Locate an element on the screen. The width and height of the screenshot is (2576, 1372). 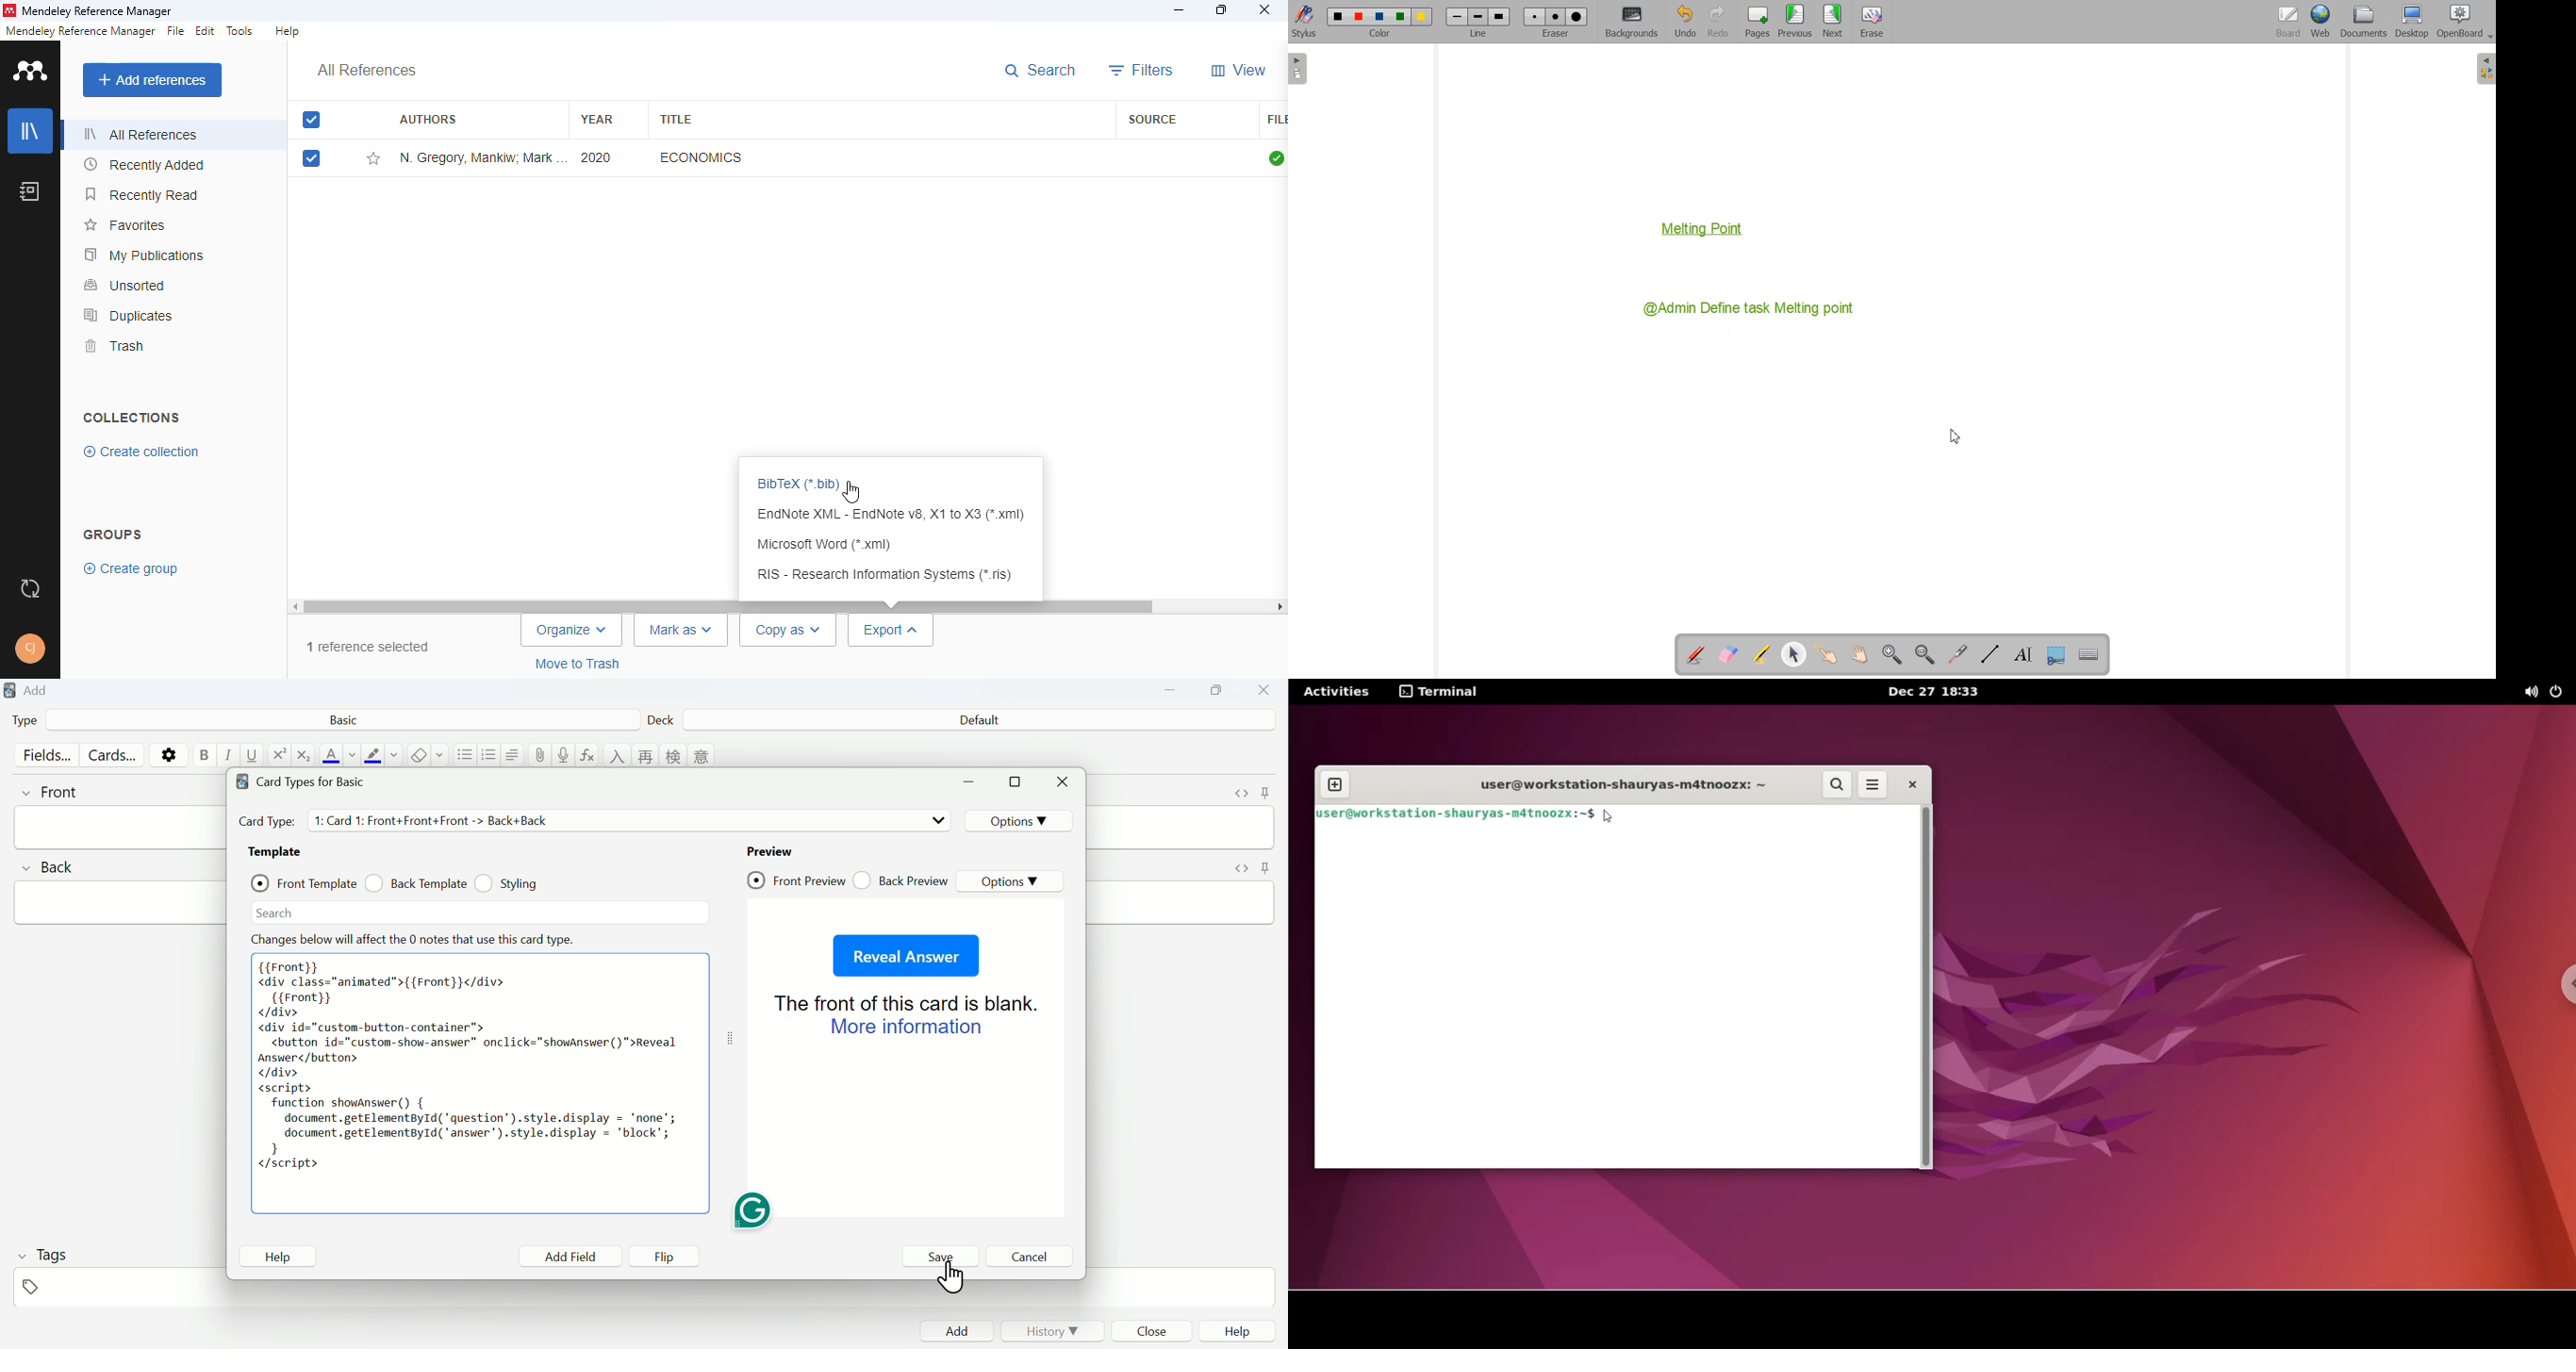
my publications is located at coordinates (145, 255).